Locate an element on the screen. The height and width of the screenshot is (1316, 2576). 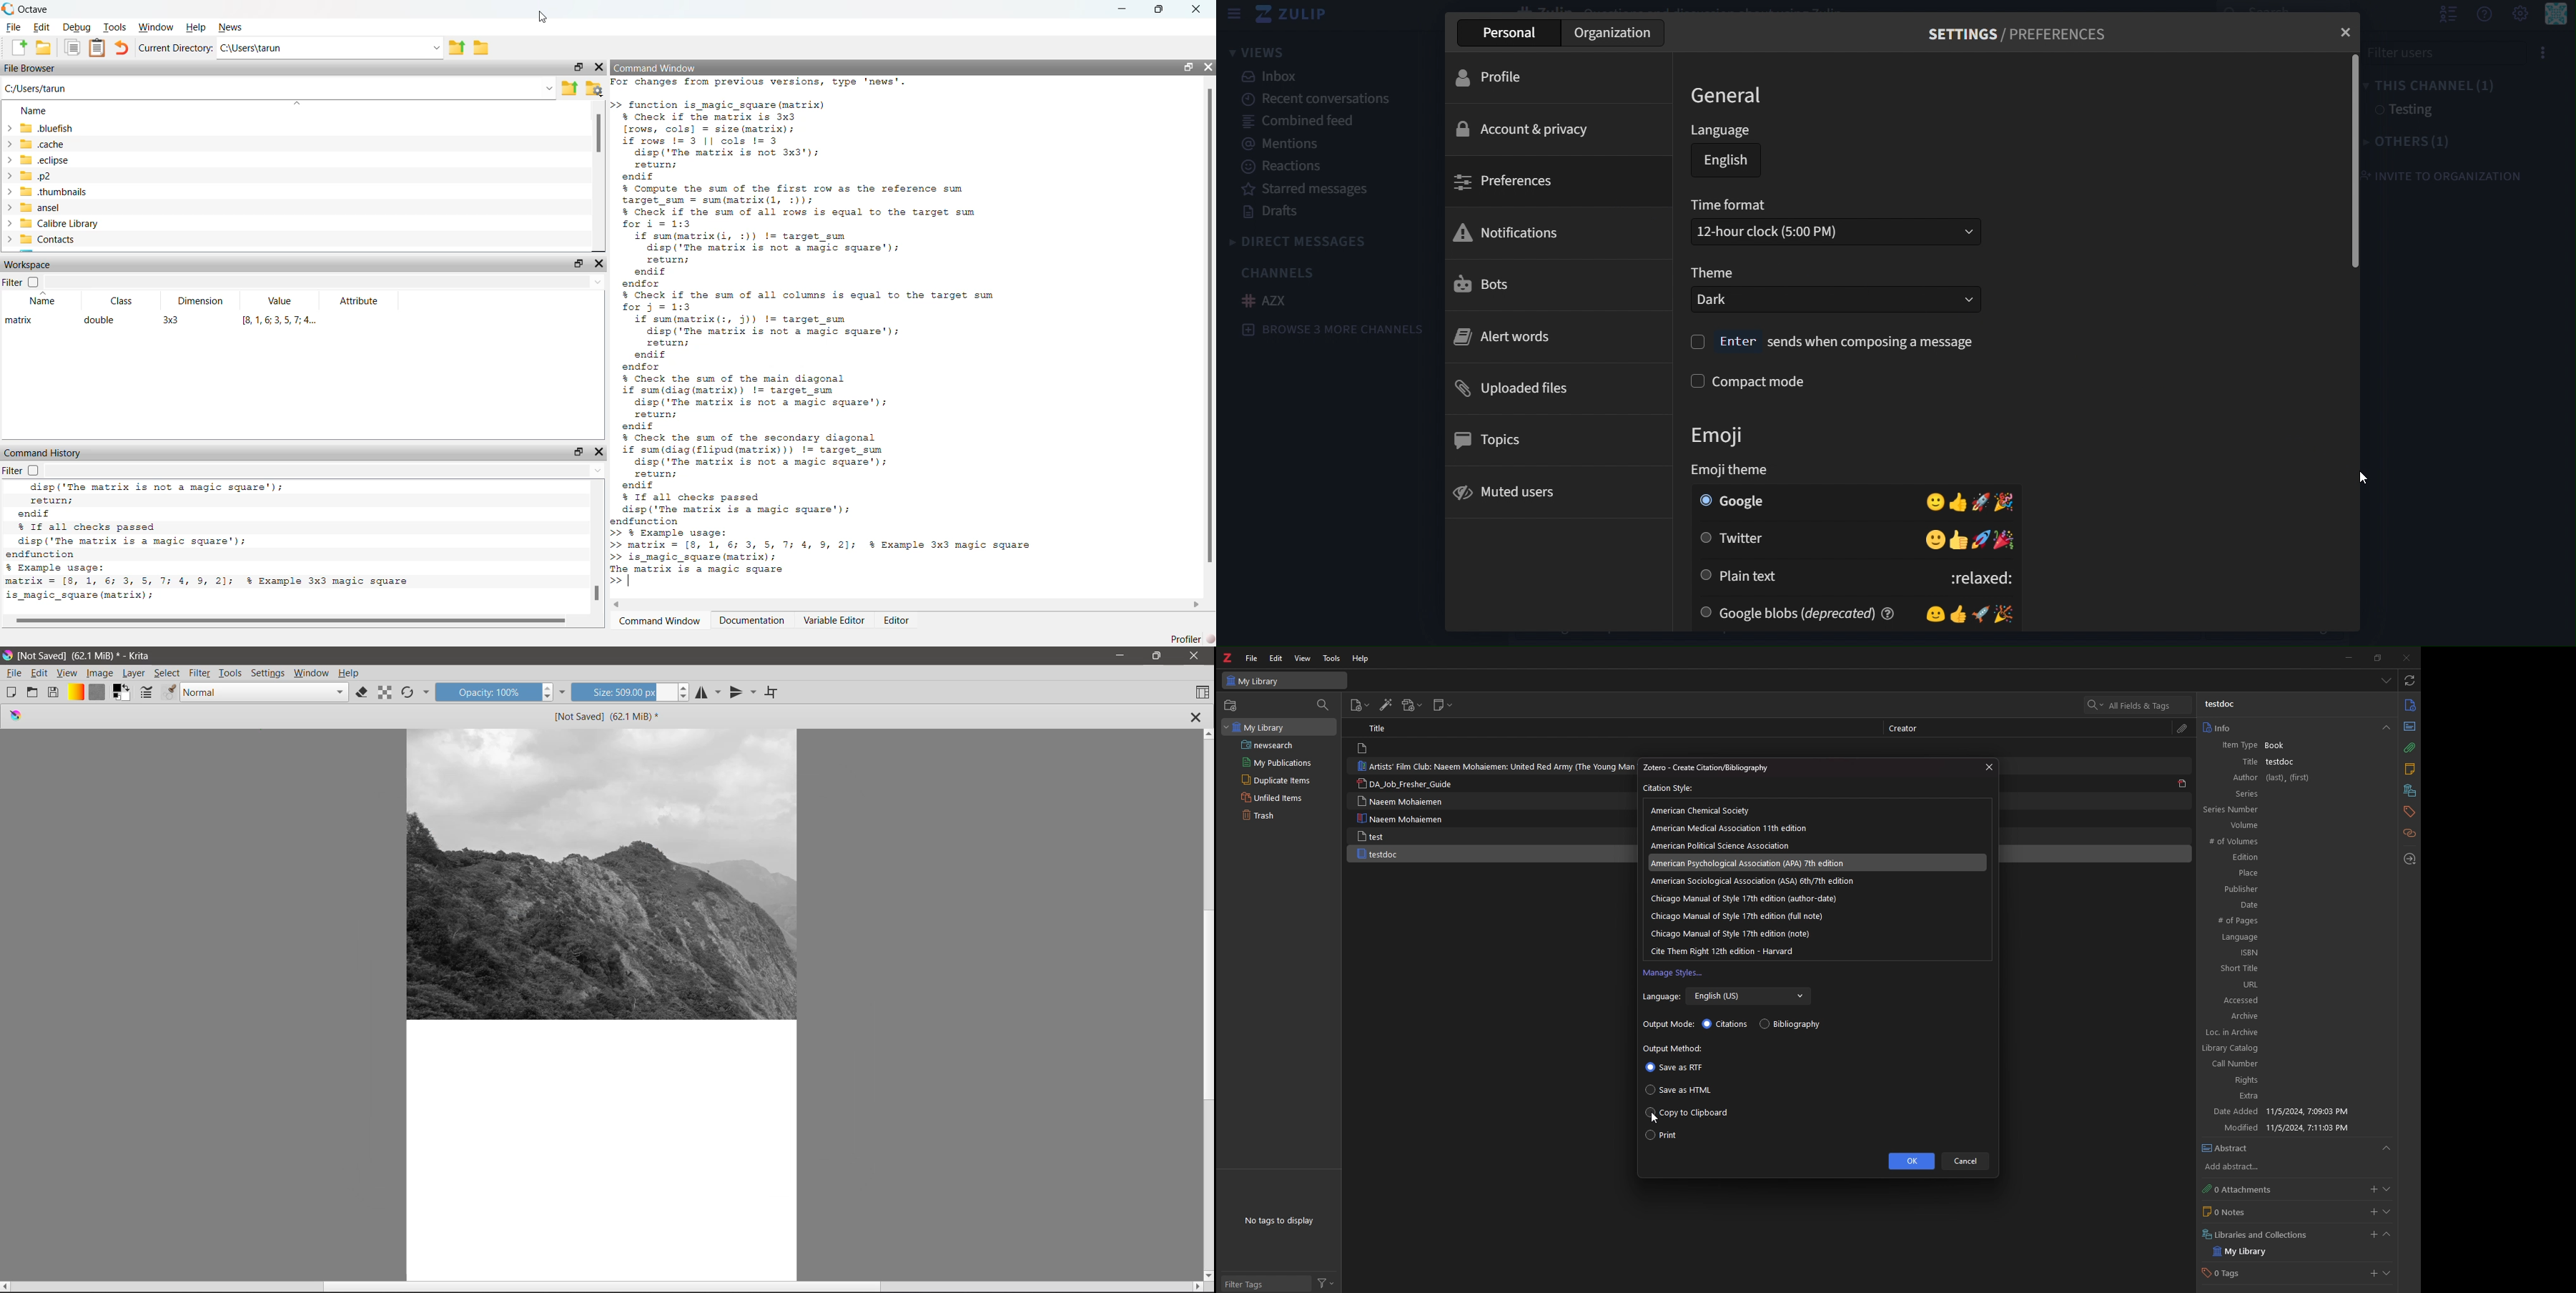
Extra is located at coordinates (2289, 1097).